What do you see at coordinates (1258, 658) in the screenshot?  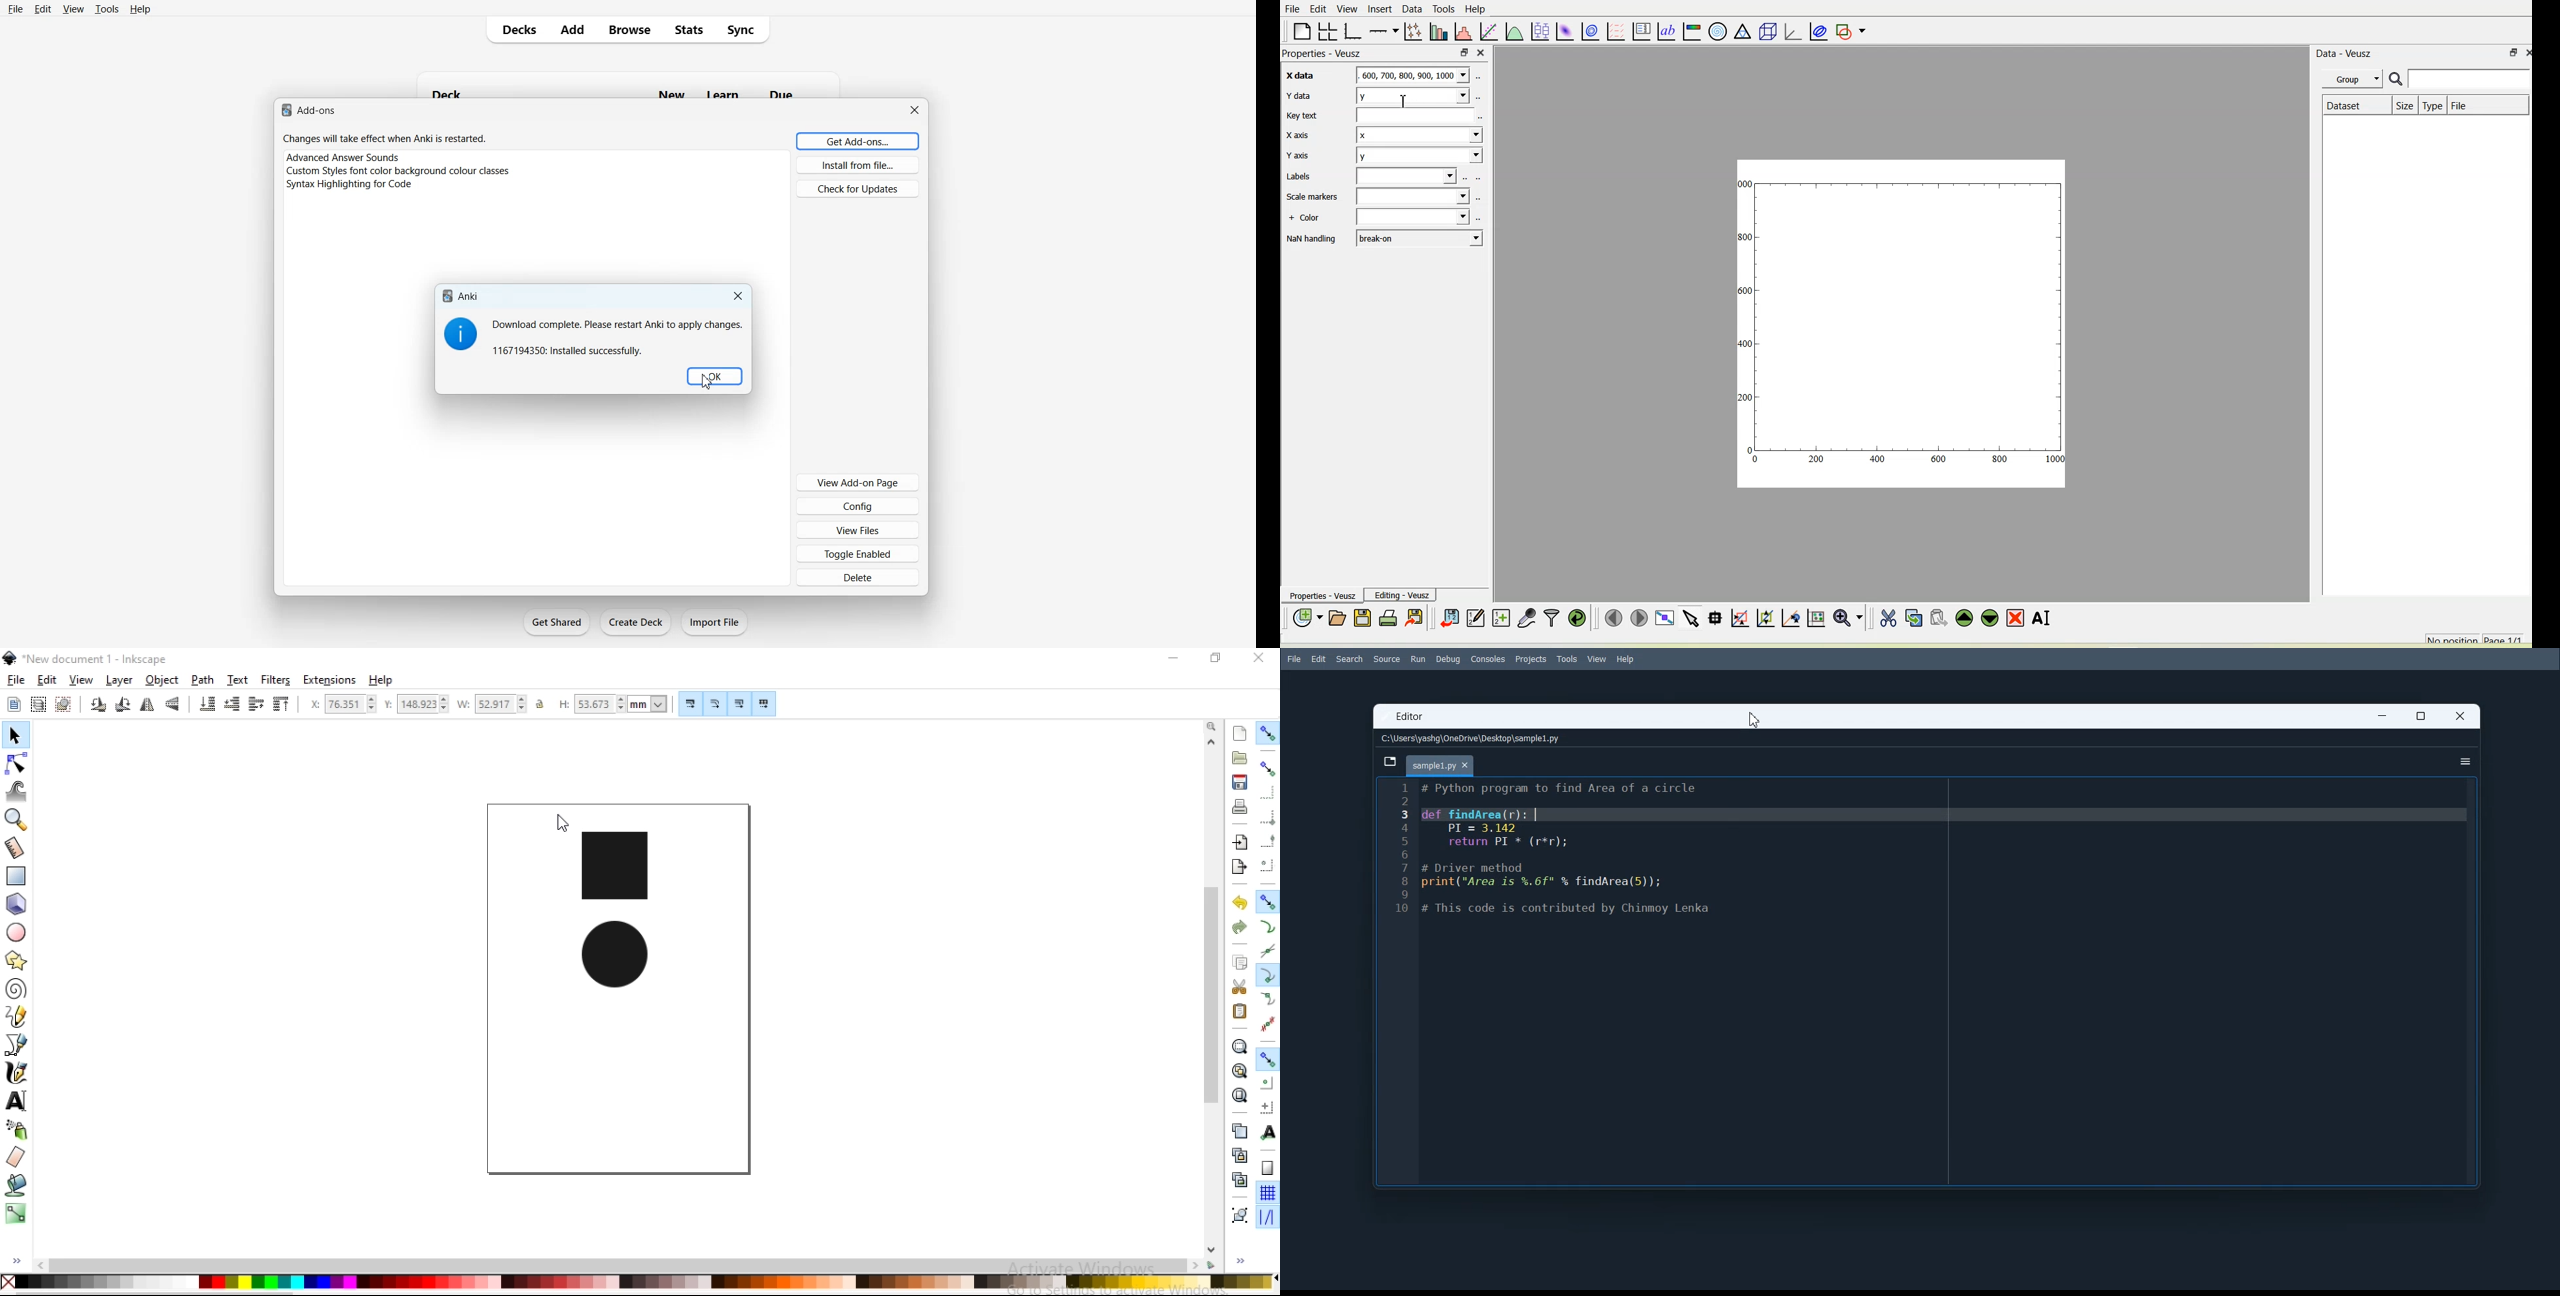 I see `close` at bounding box center [1258, 658].